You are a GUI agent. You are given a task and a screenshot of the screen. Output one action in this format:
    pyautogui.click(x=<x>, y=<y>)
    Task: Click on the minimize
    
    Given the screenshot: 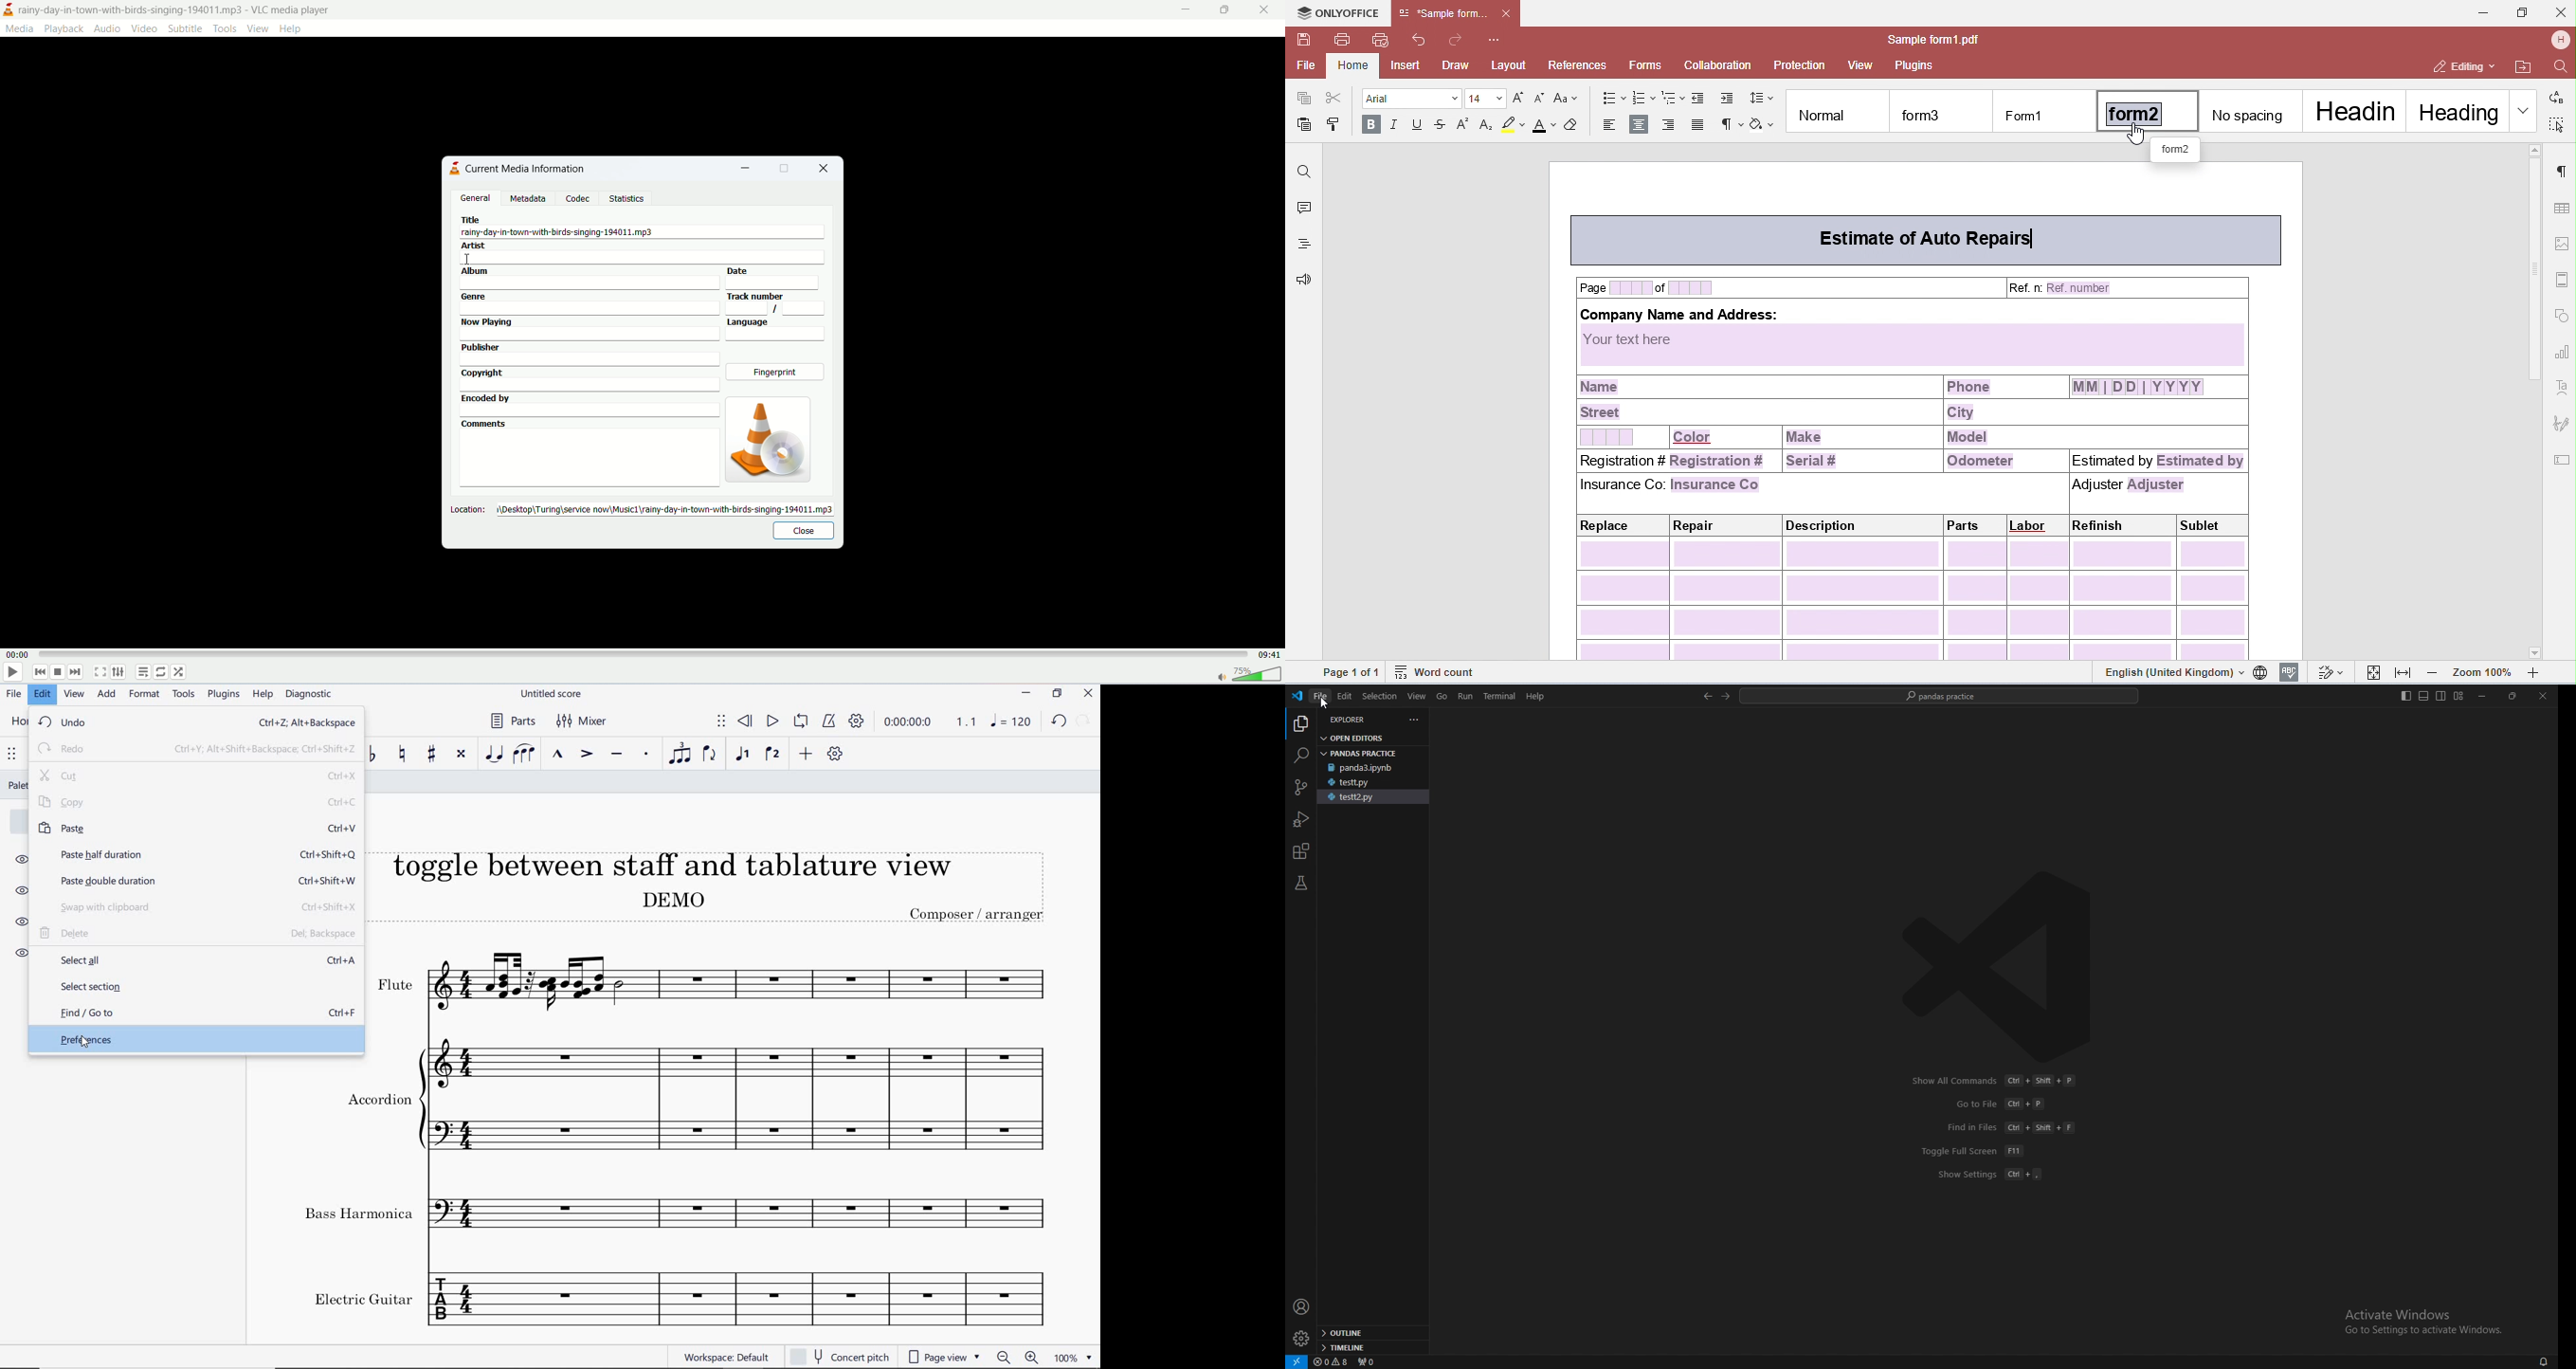 What is the action you would take?
    pyautogui.click(x=1186, y=8)
    